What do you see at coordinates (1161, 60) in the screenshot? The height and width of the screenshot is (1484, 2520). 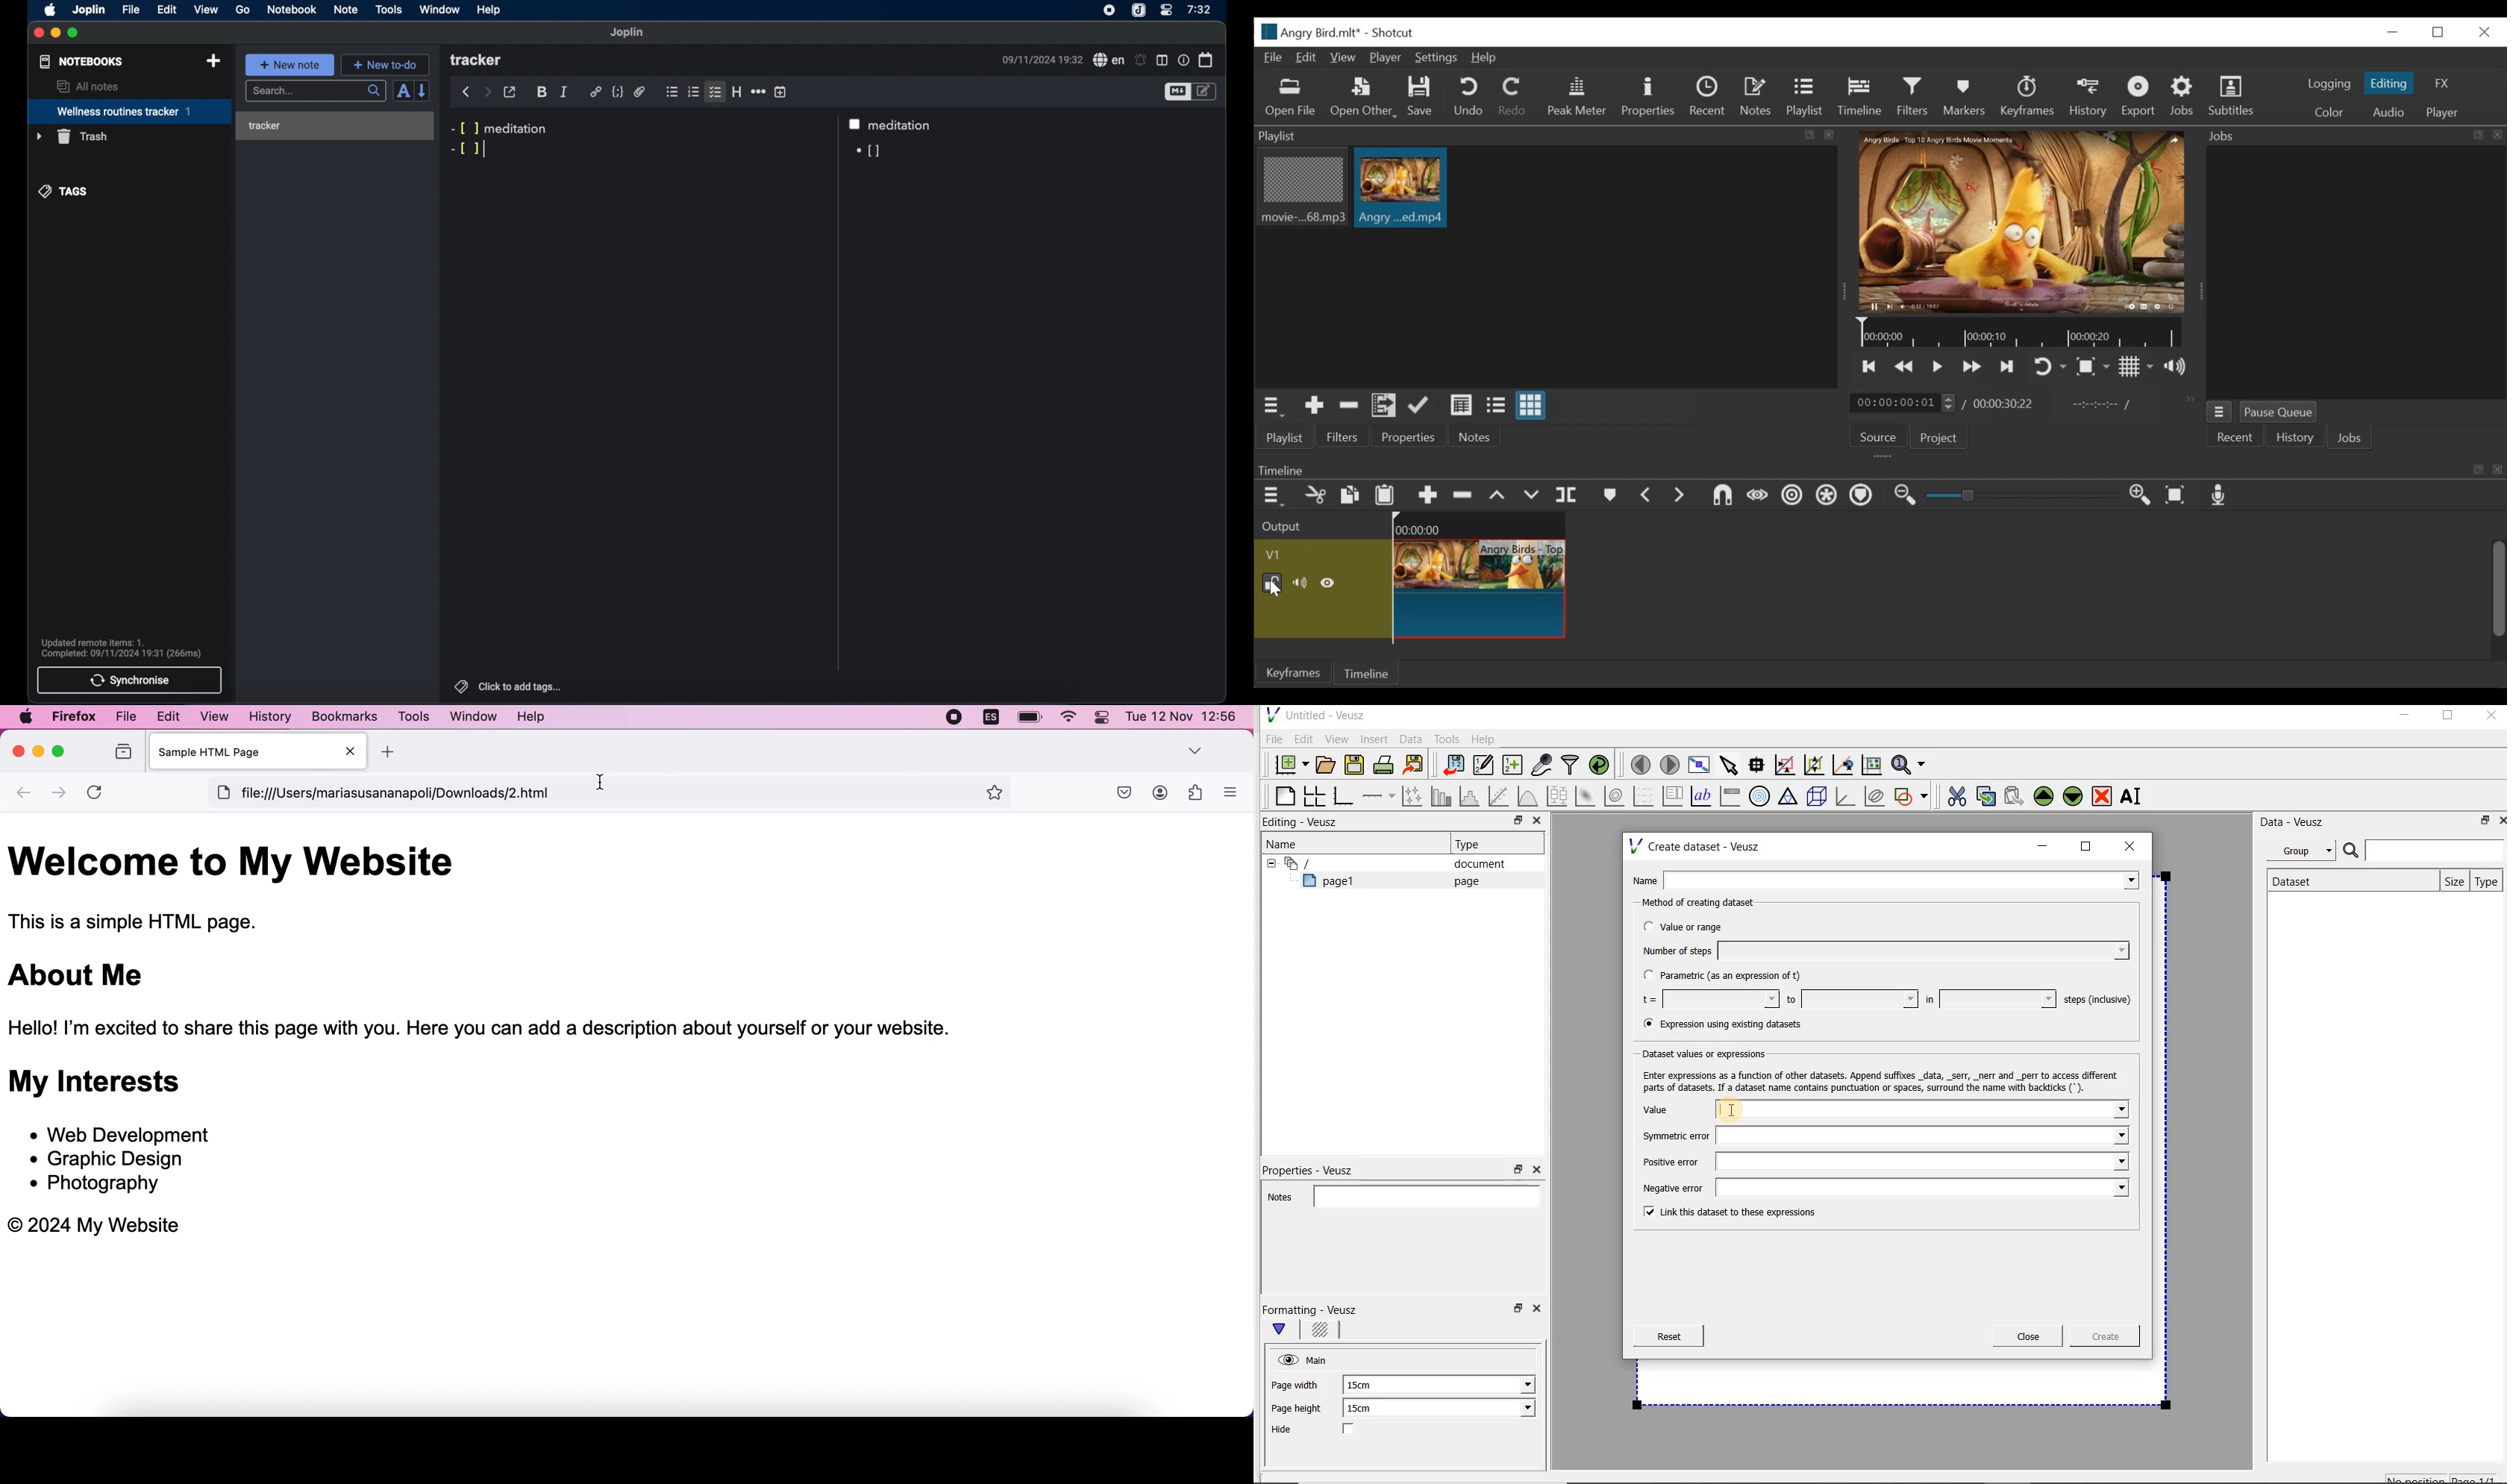 I see `toggle editor layout` at bounding box center [1161, 60].